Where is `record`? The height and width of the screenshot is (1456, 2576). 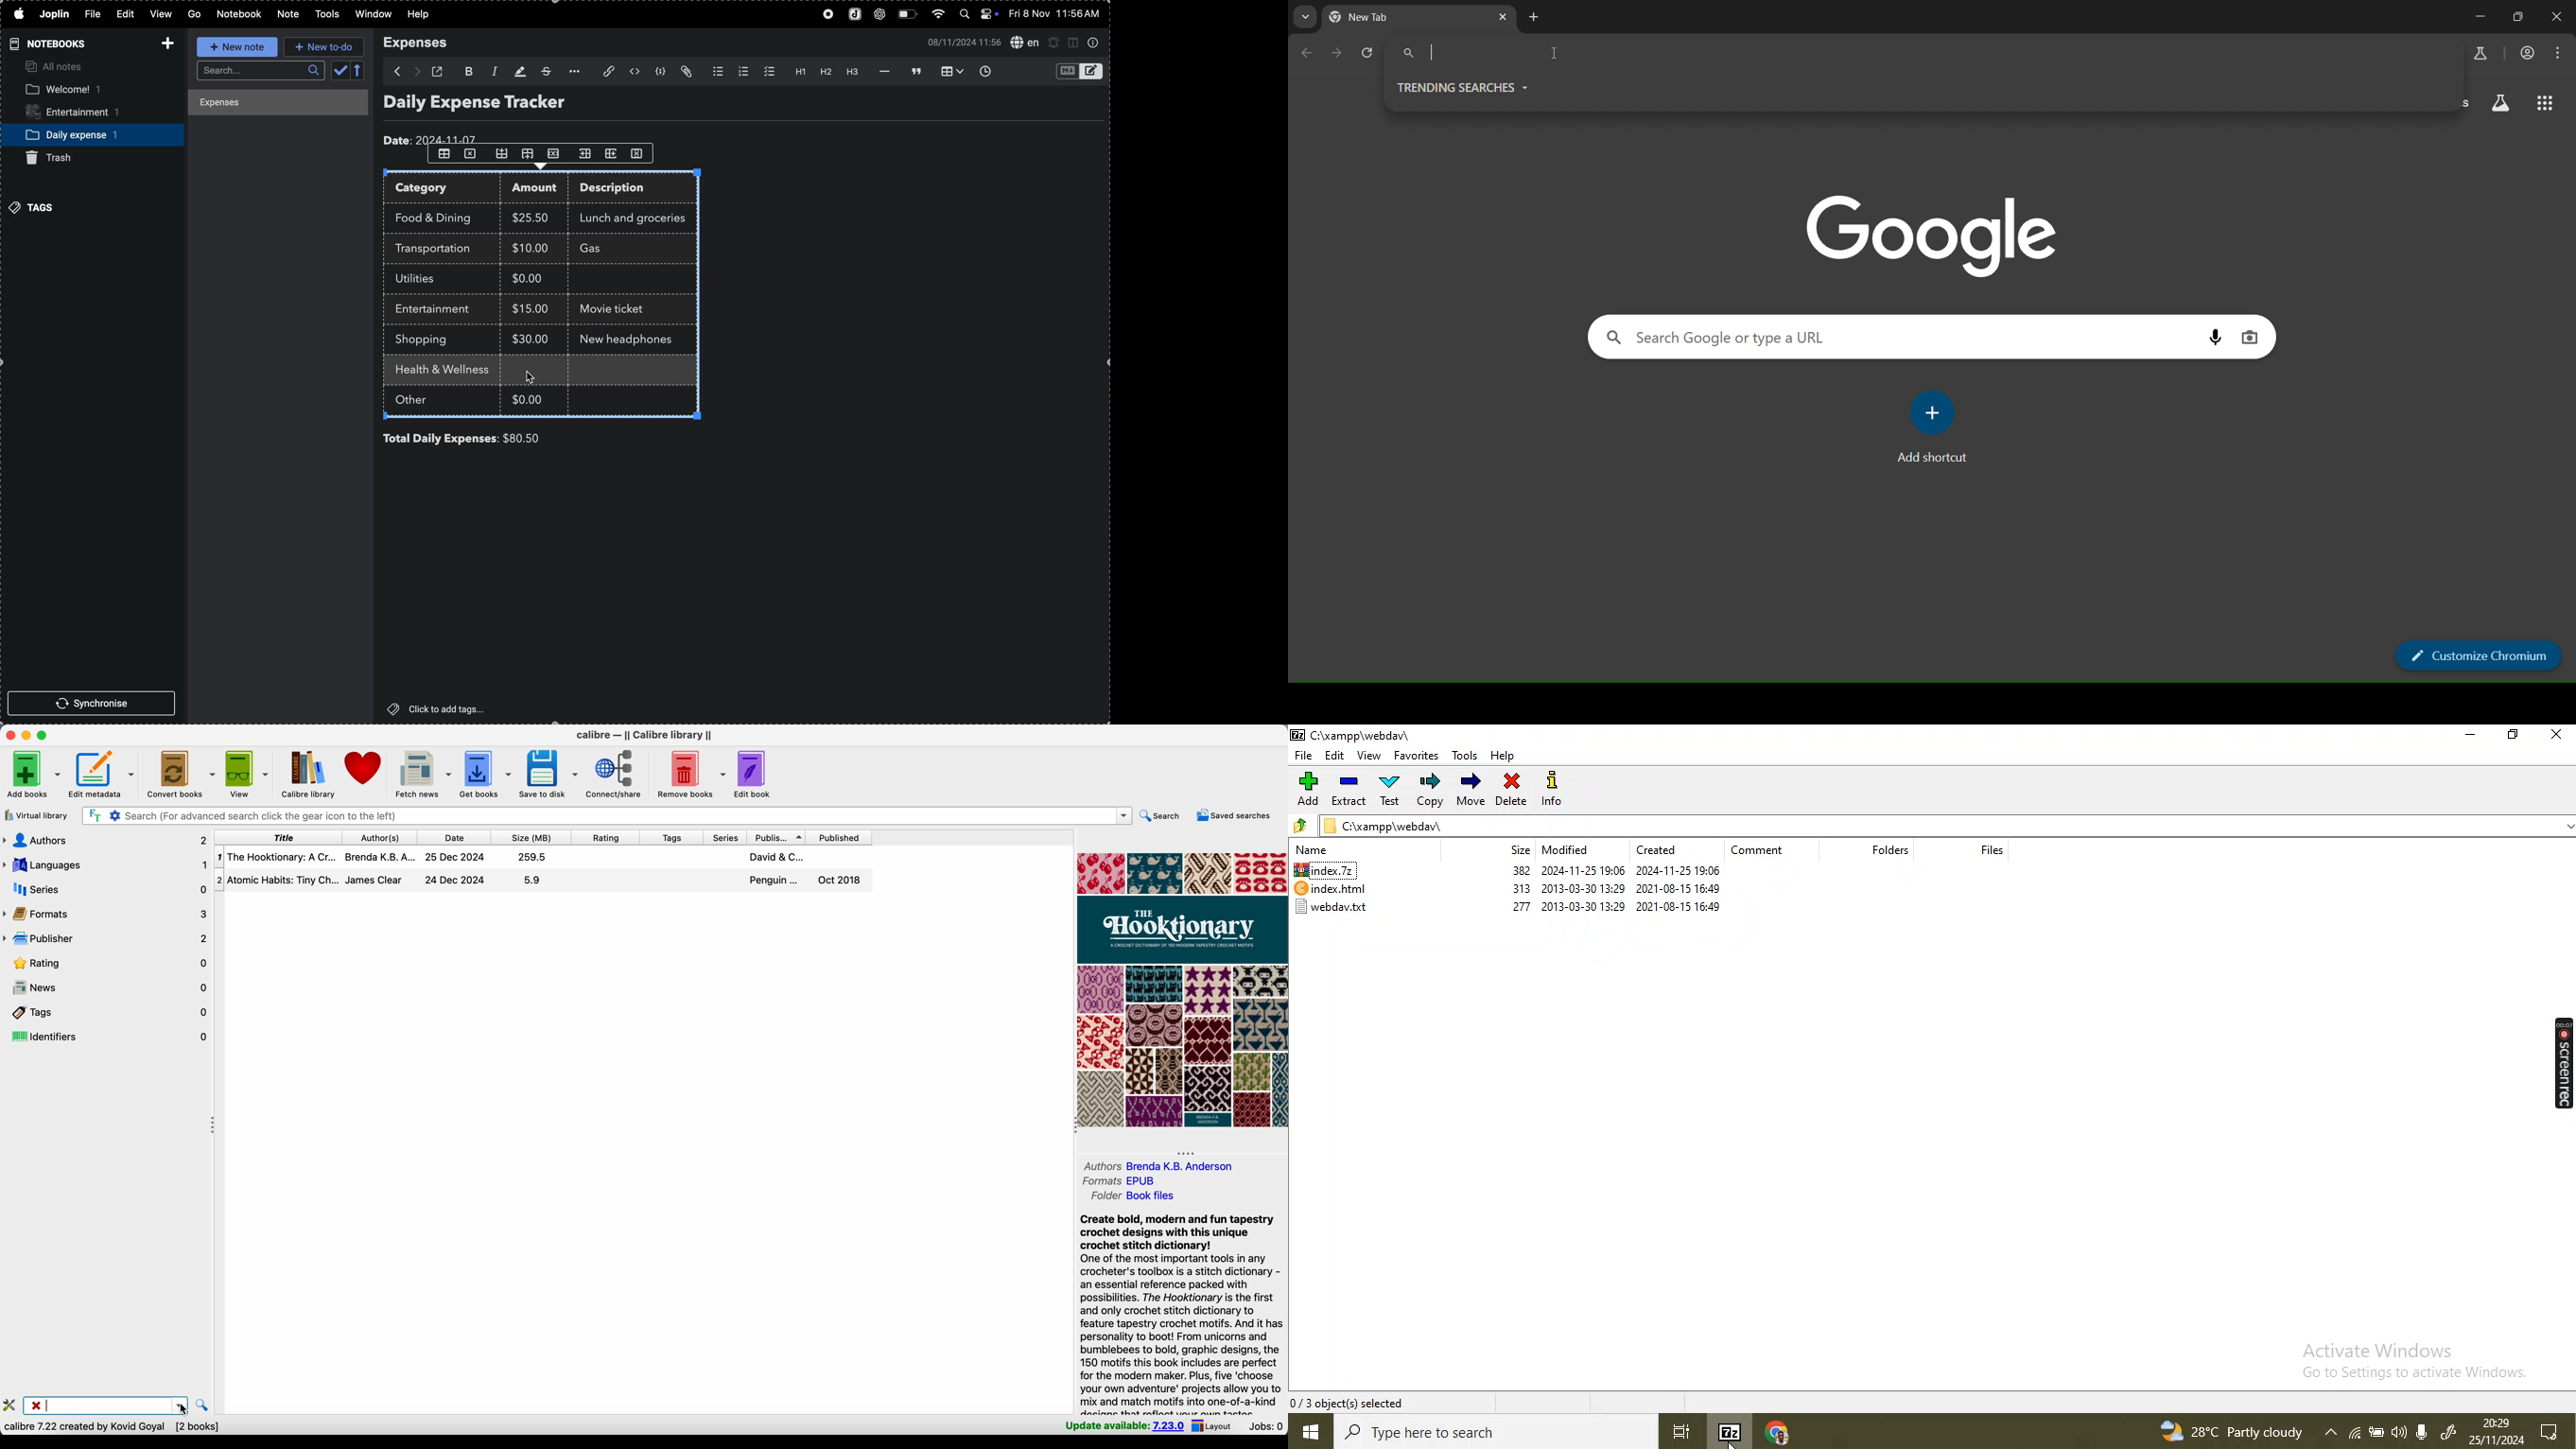
record is located at coordinates (825, 15).